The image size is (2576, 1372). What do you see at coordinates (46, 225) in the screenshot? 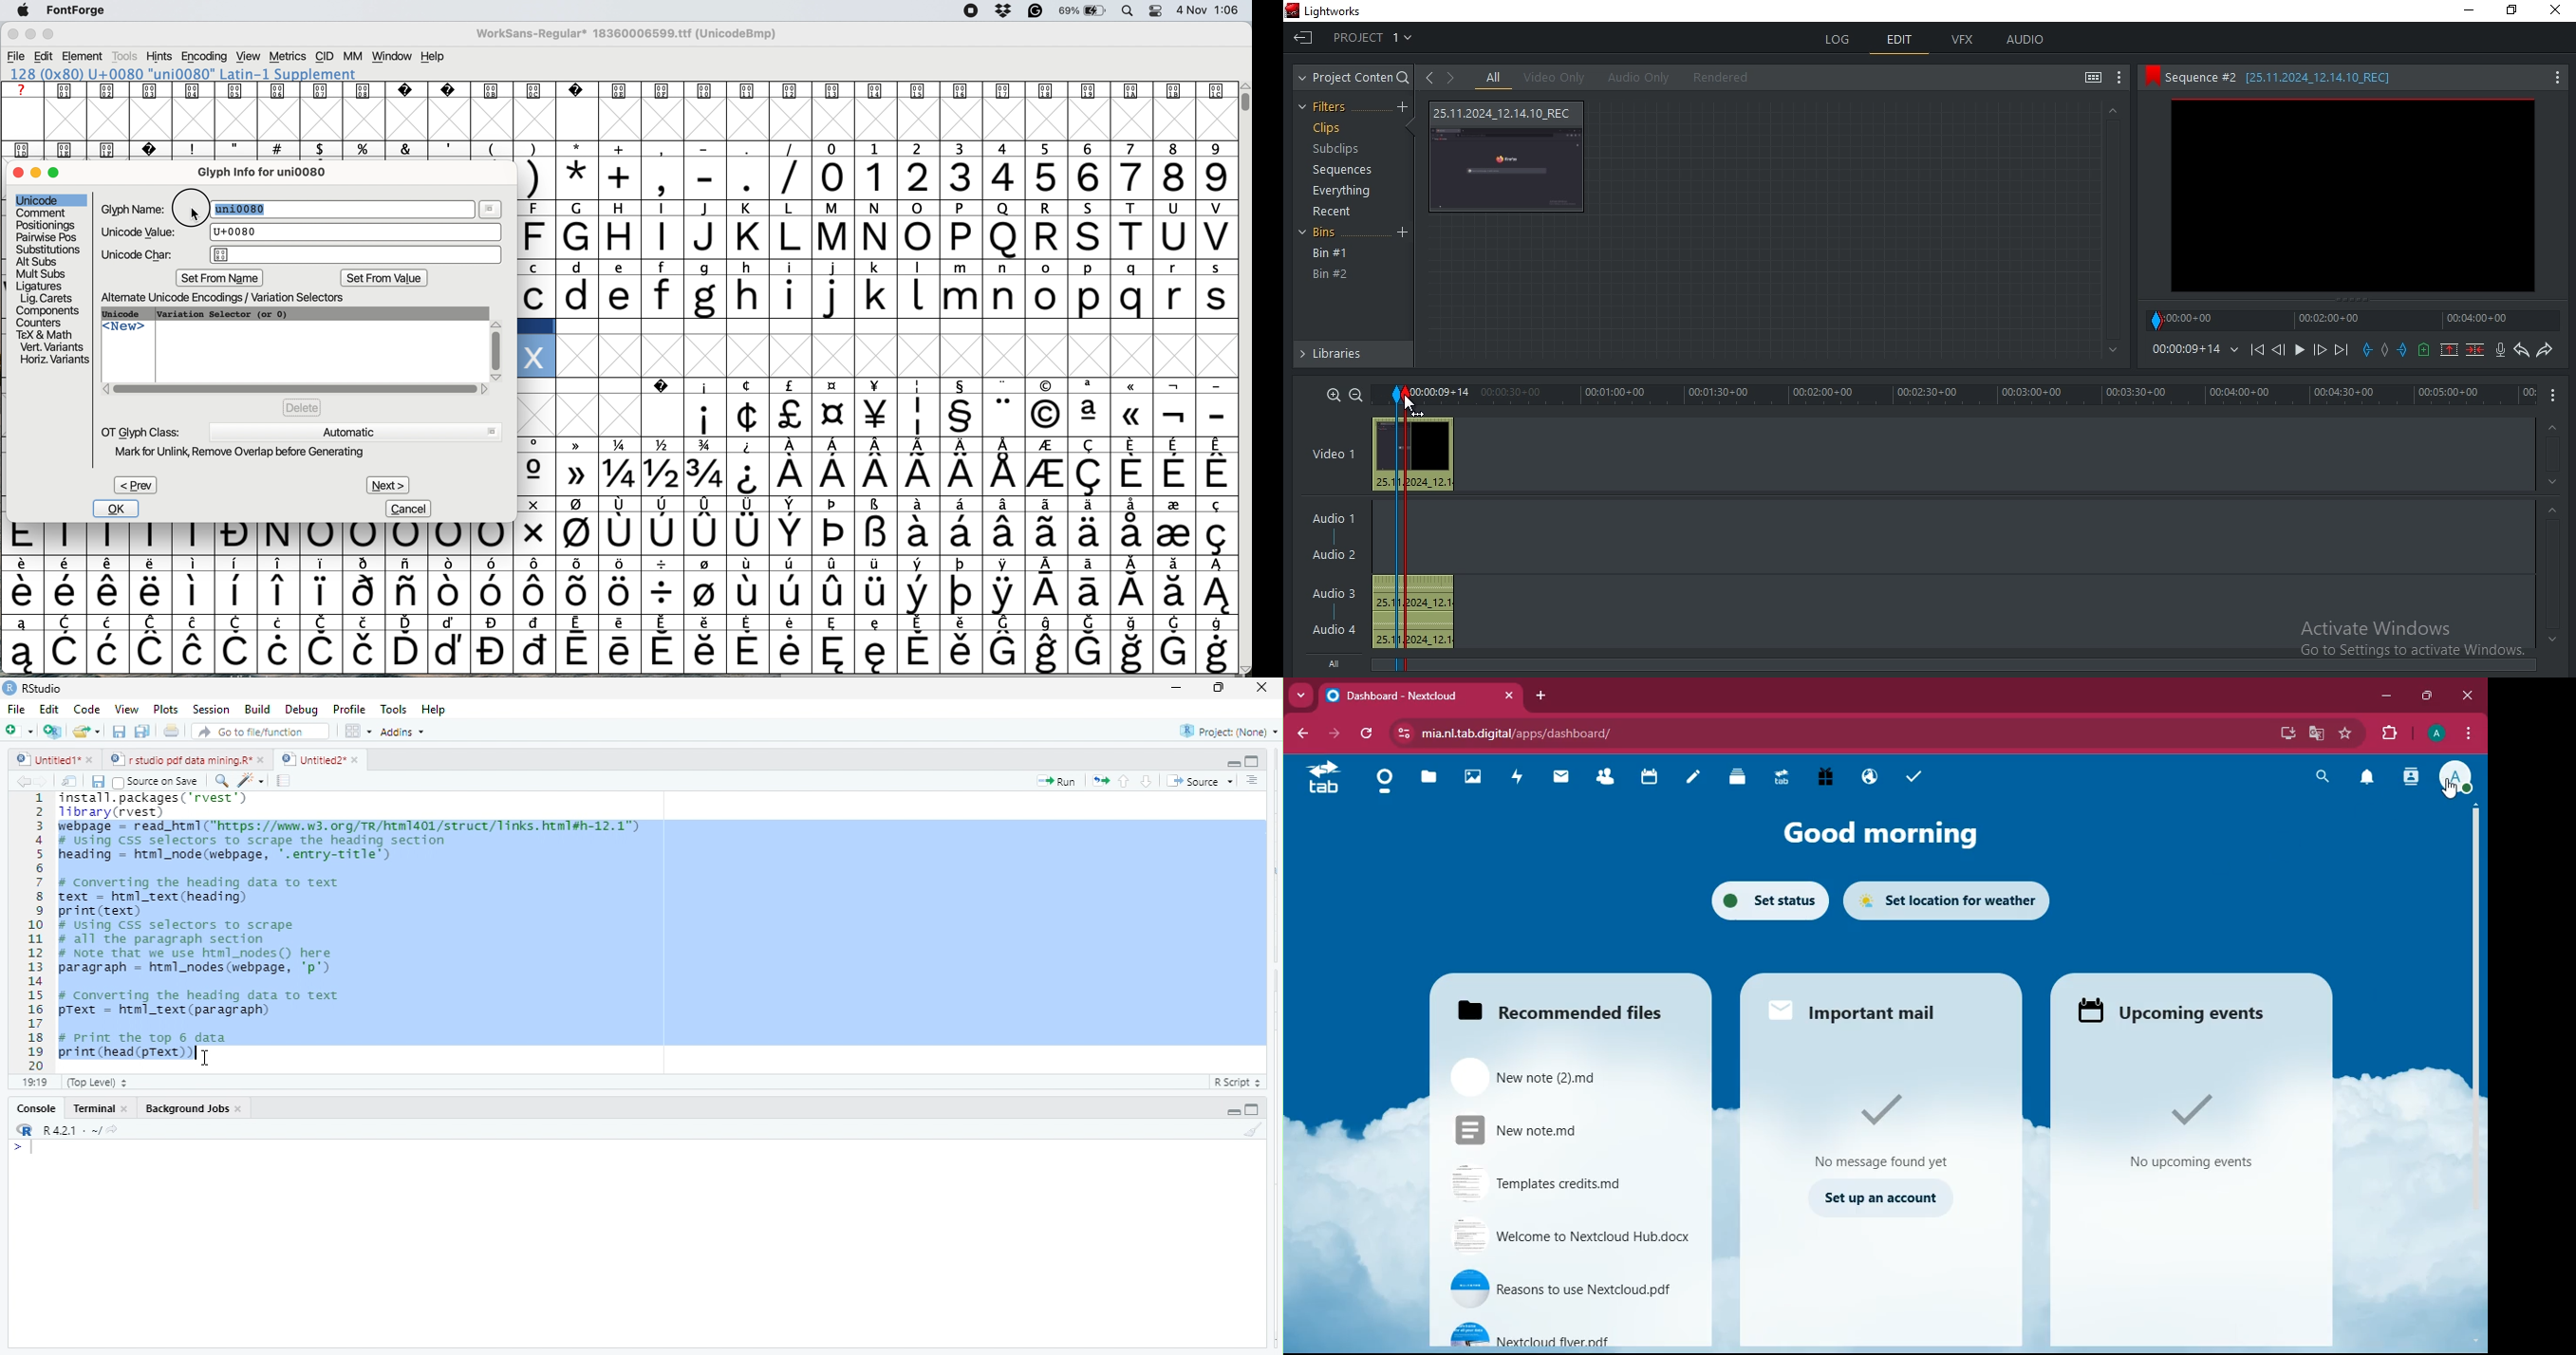
I see `positionings` at bounding box center [46, 225].